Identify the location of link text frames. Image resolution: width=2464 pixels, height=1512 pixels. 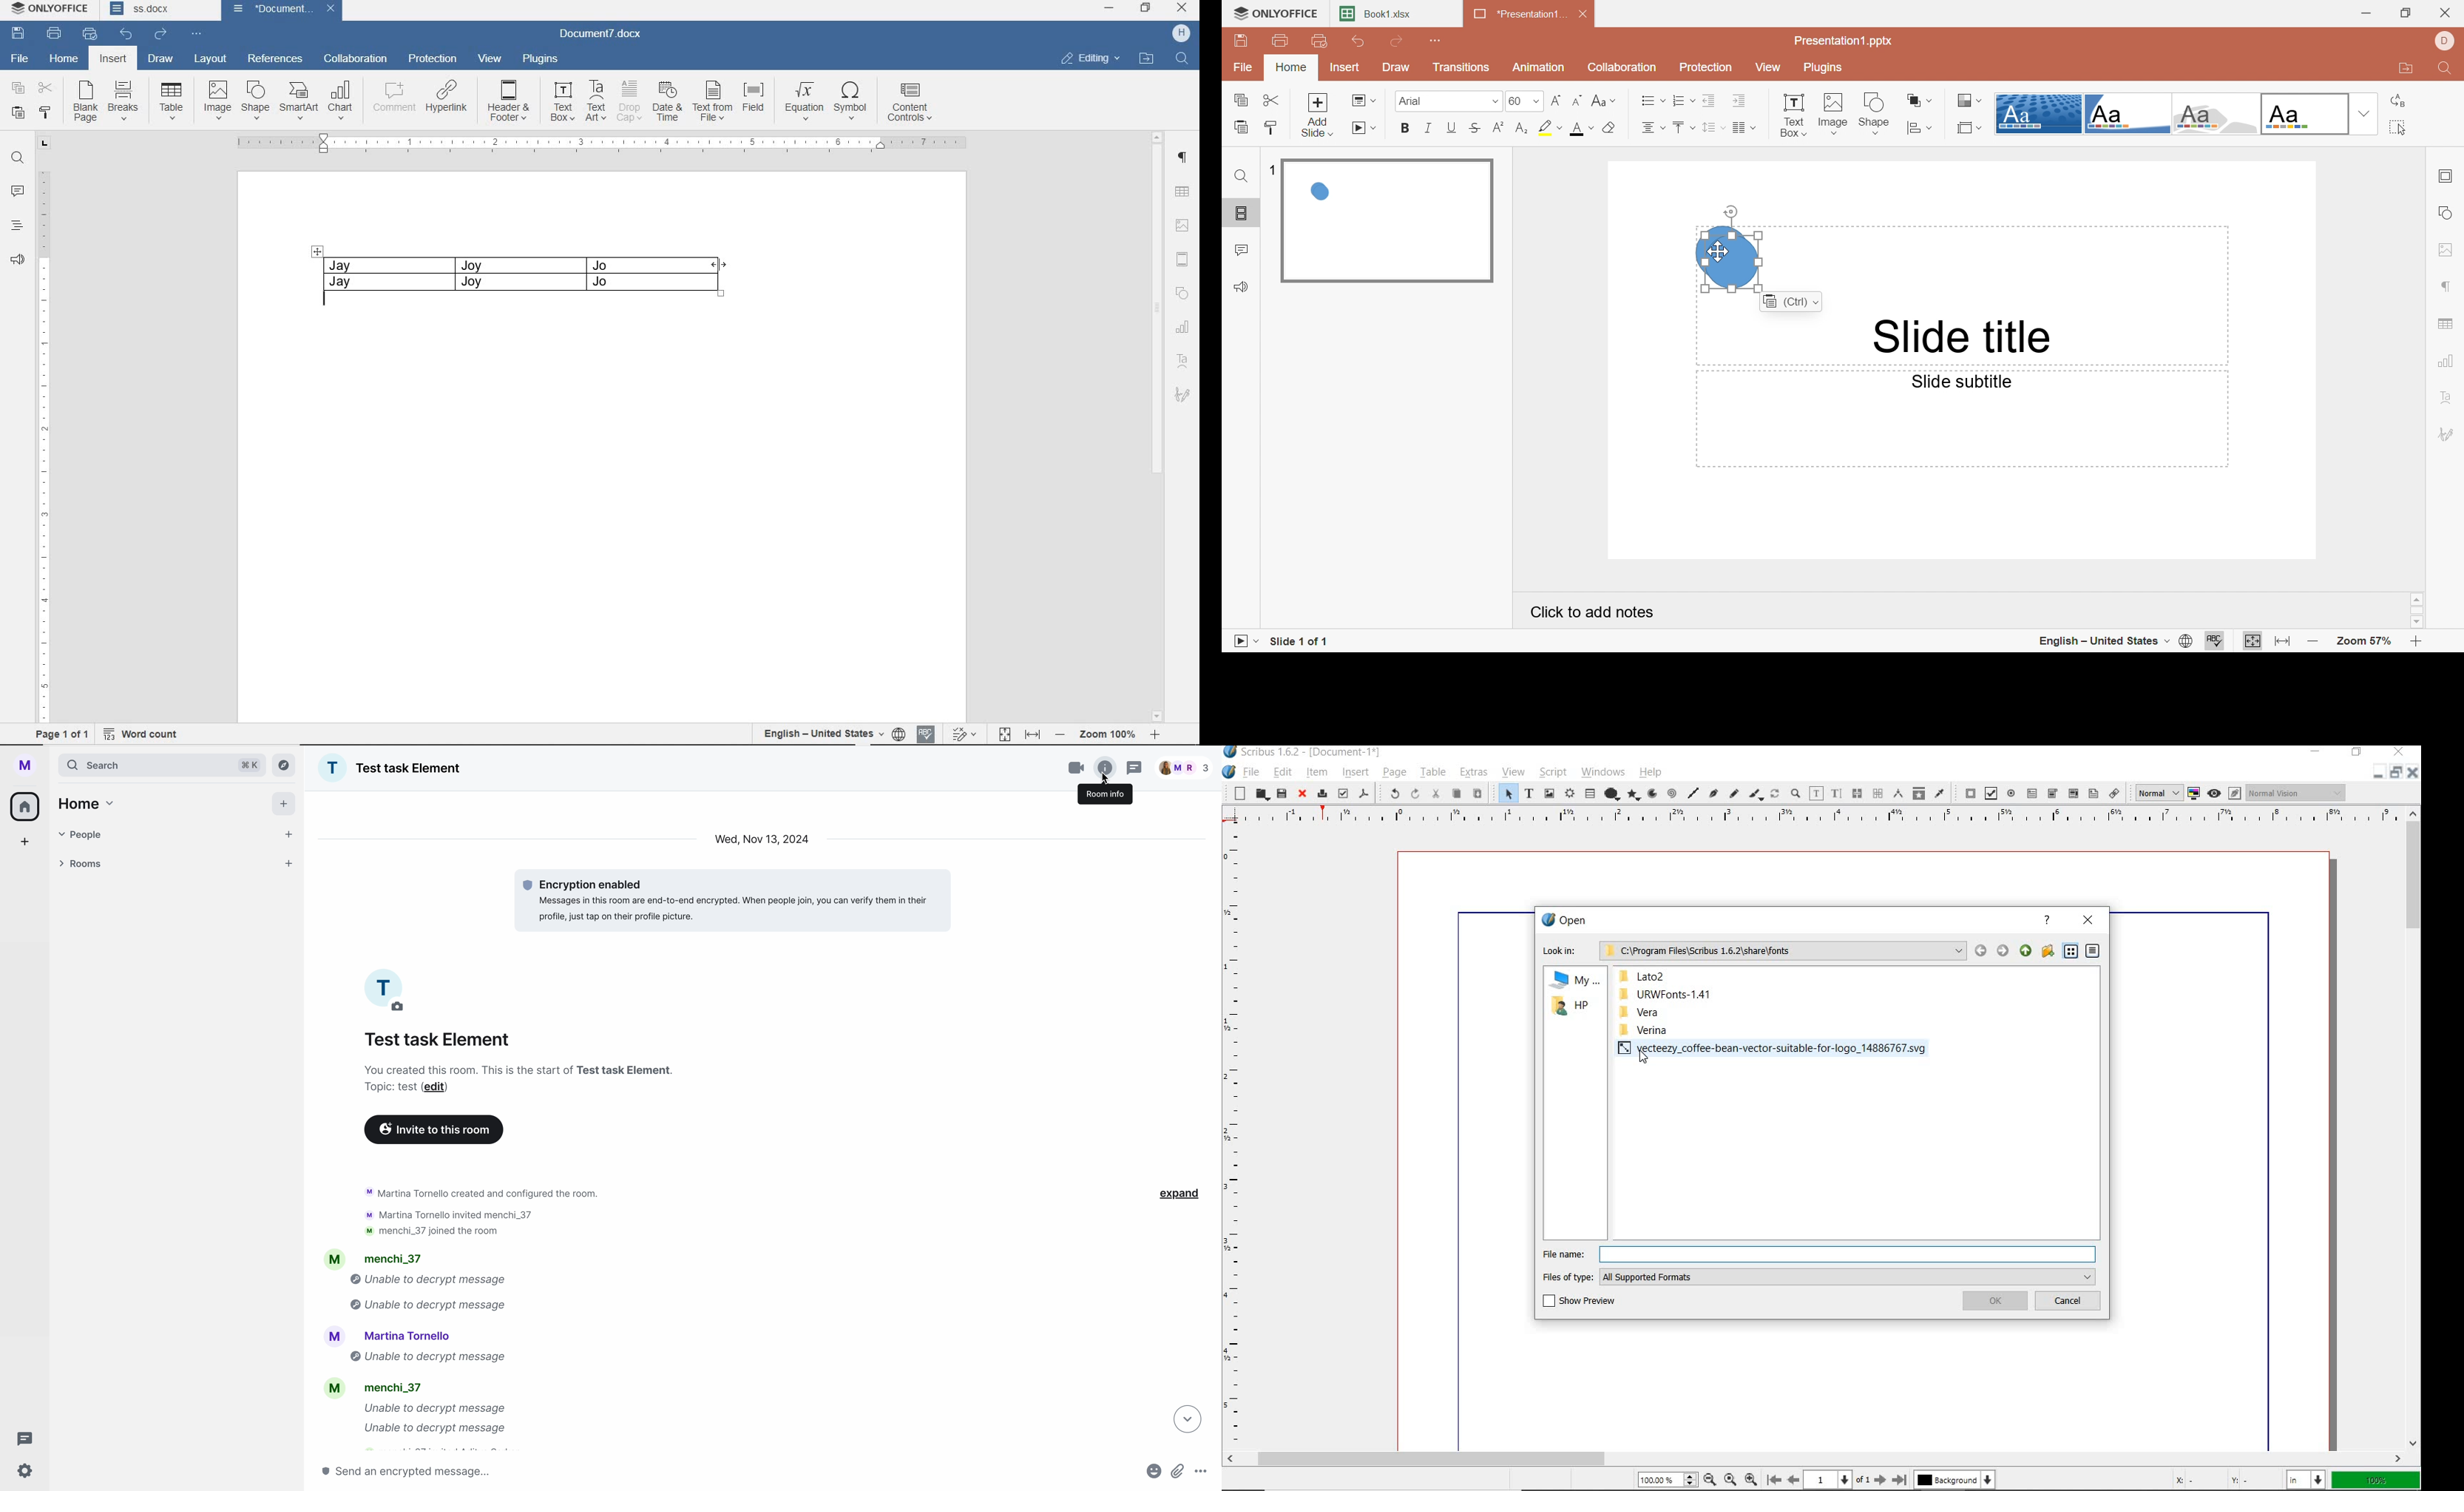
(1856, 793).